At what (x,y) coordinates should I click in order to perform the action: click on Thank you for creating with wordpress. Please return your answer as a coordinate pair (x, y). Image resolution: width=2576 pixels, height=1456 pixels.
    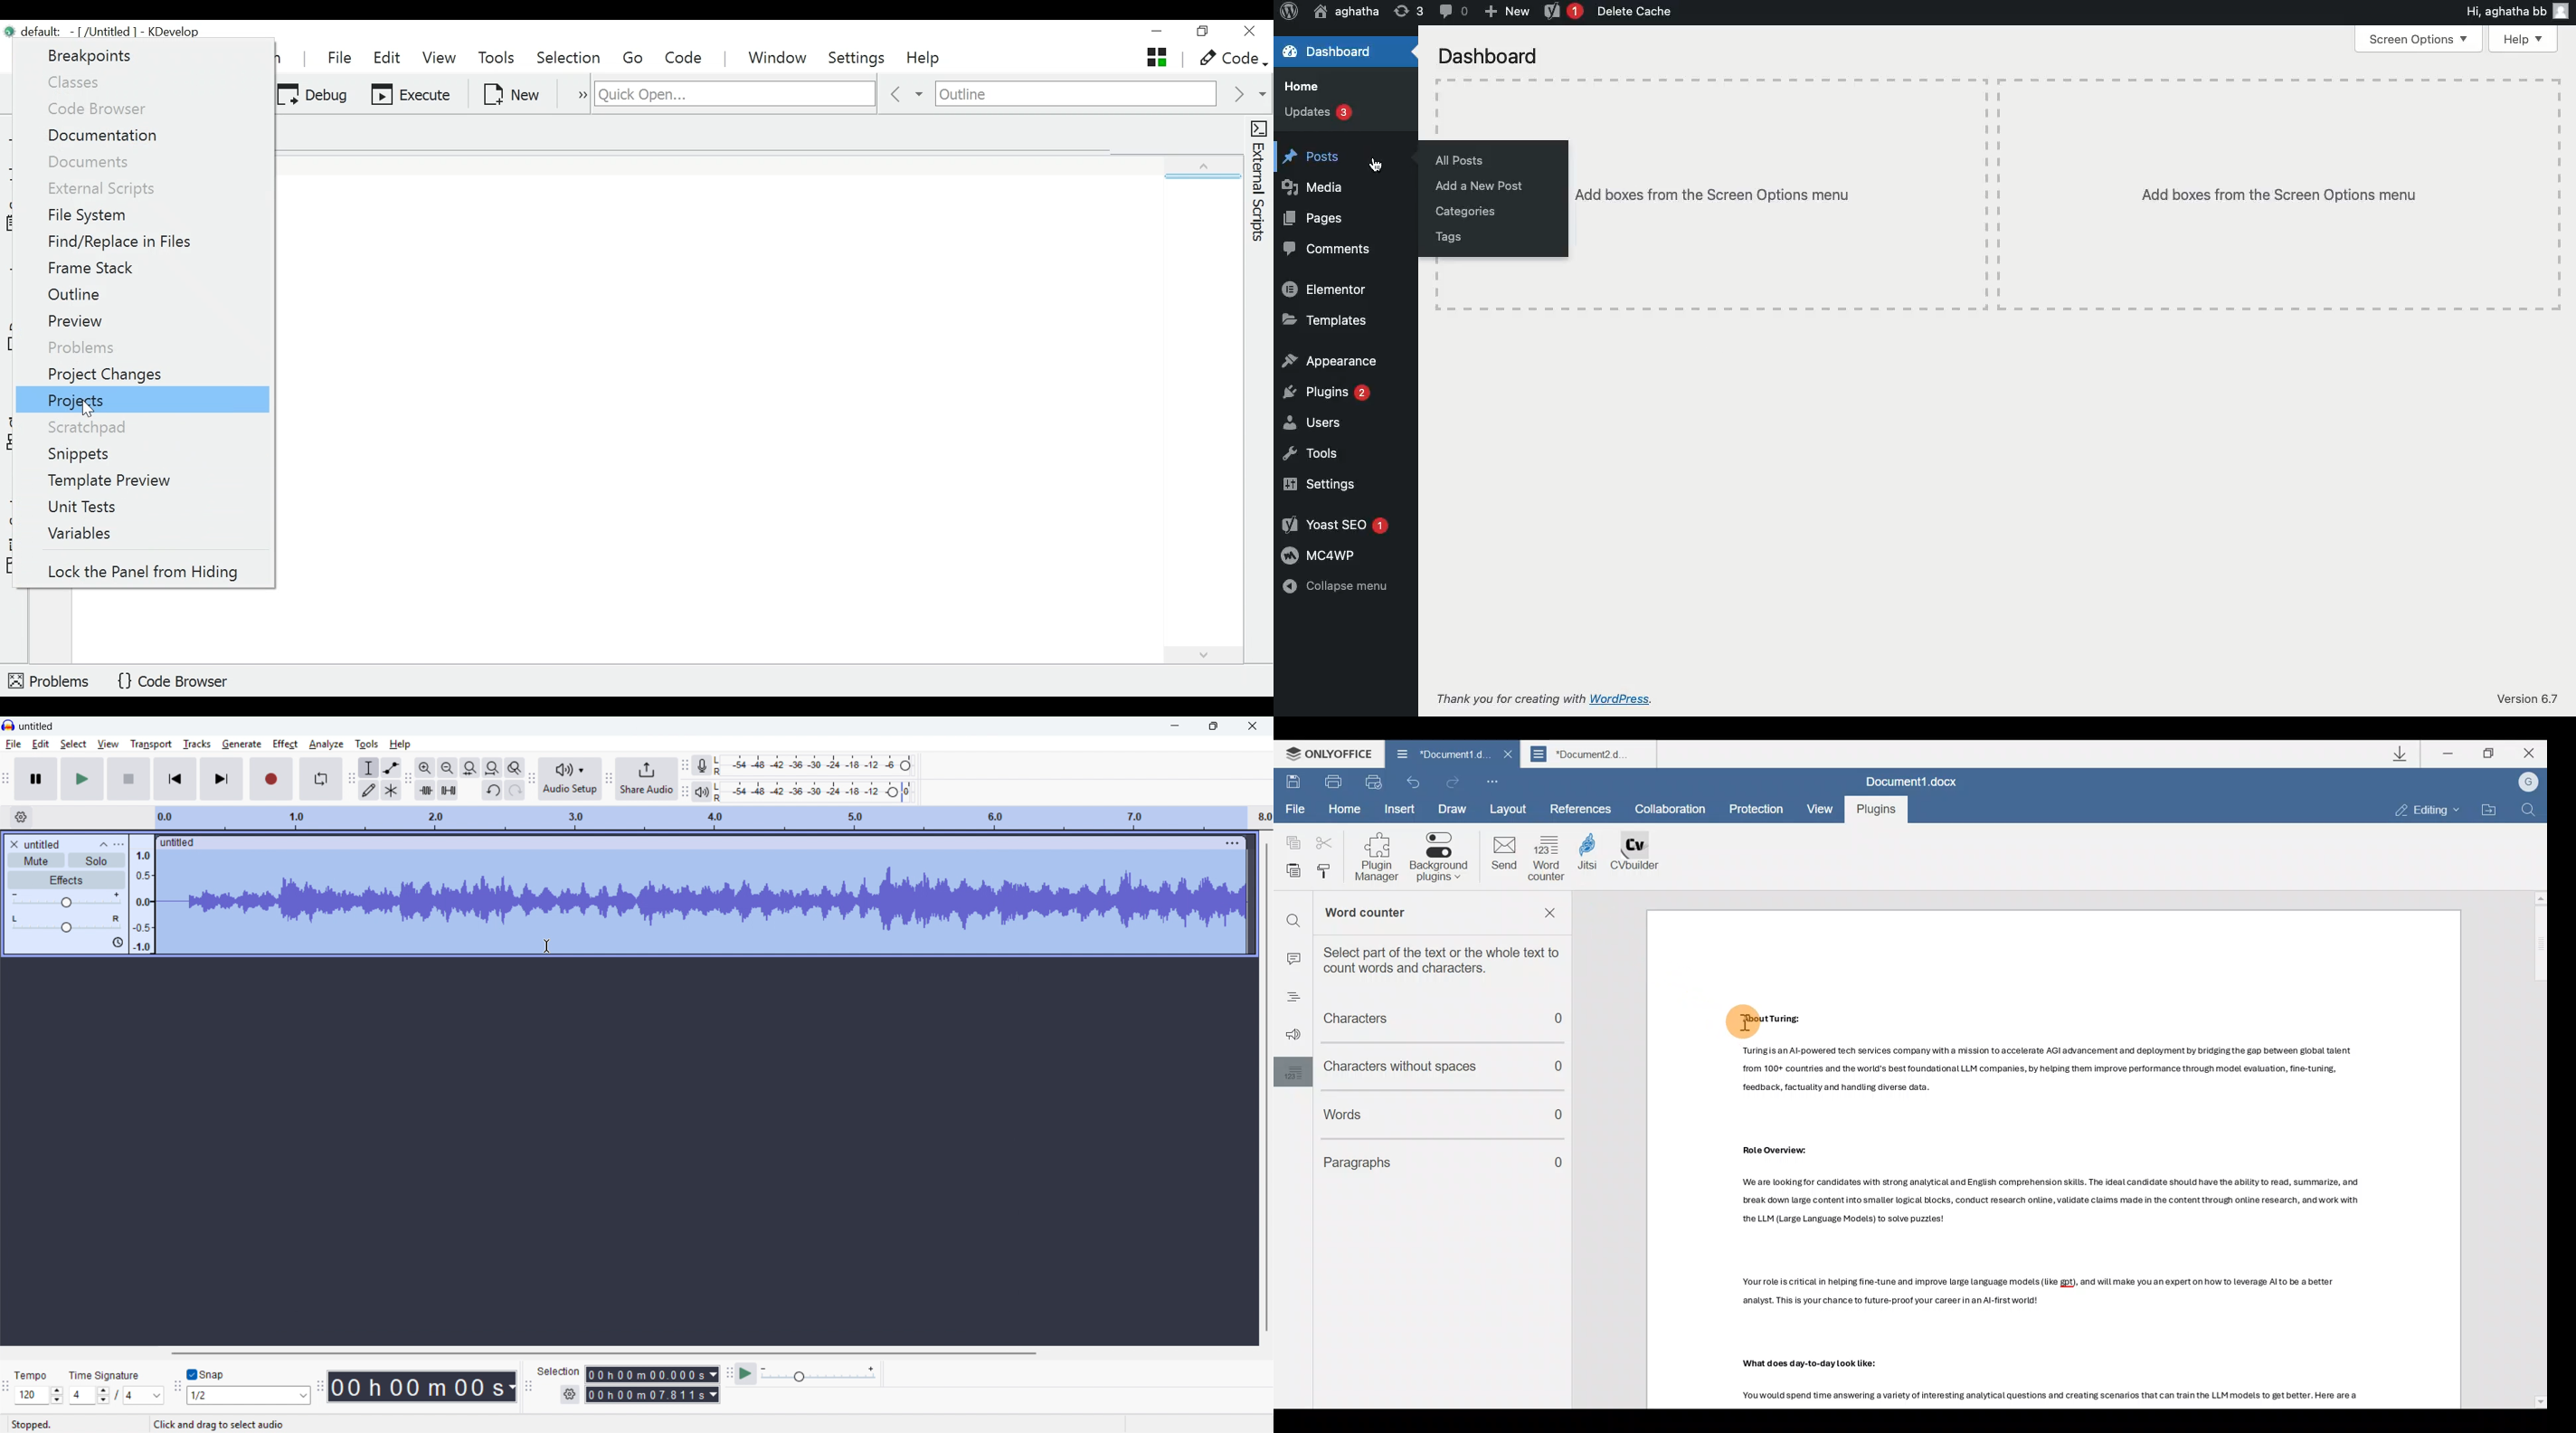
    Looking at the image, I should click on (1549, 699).